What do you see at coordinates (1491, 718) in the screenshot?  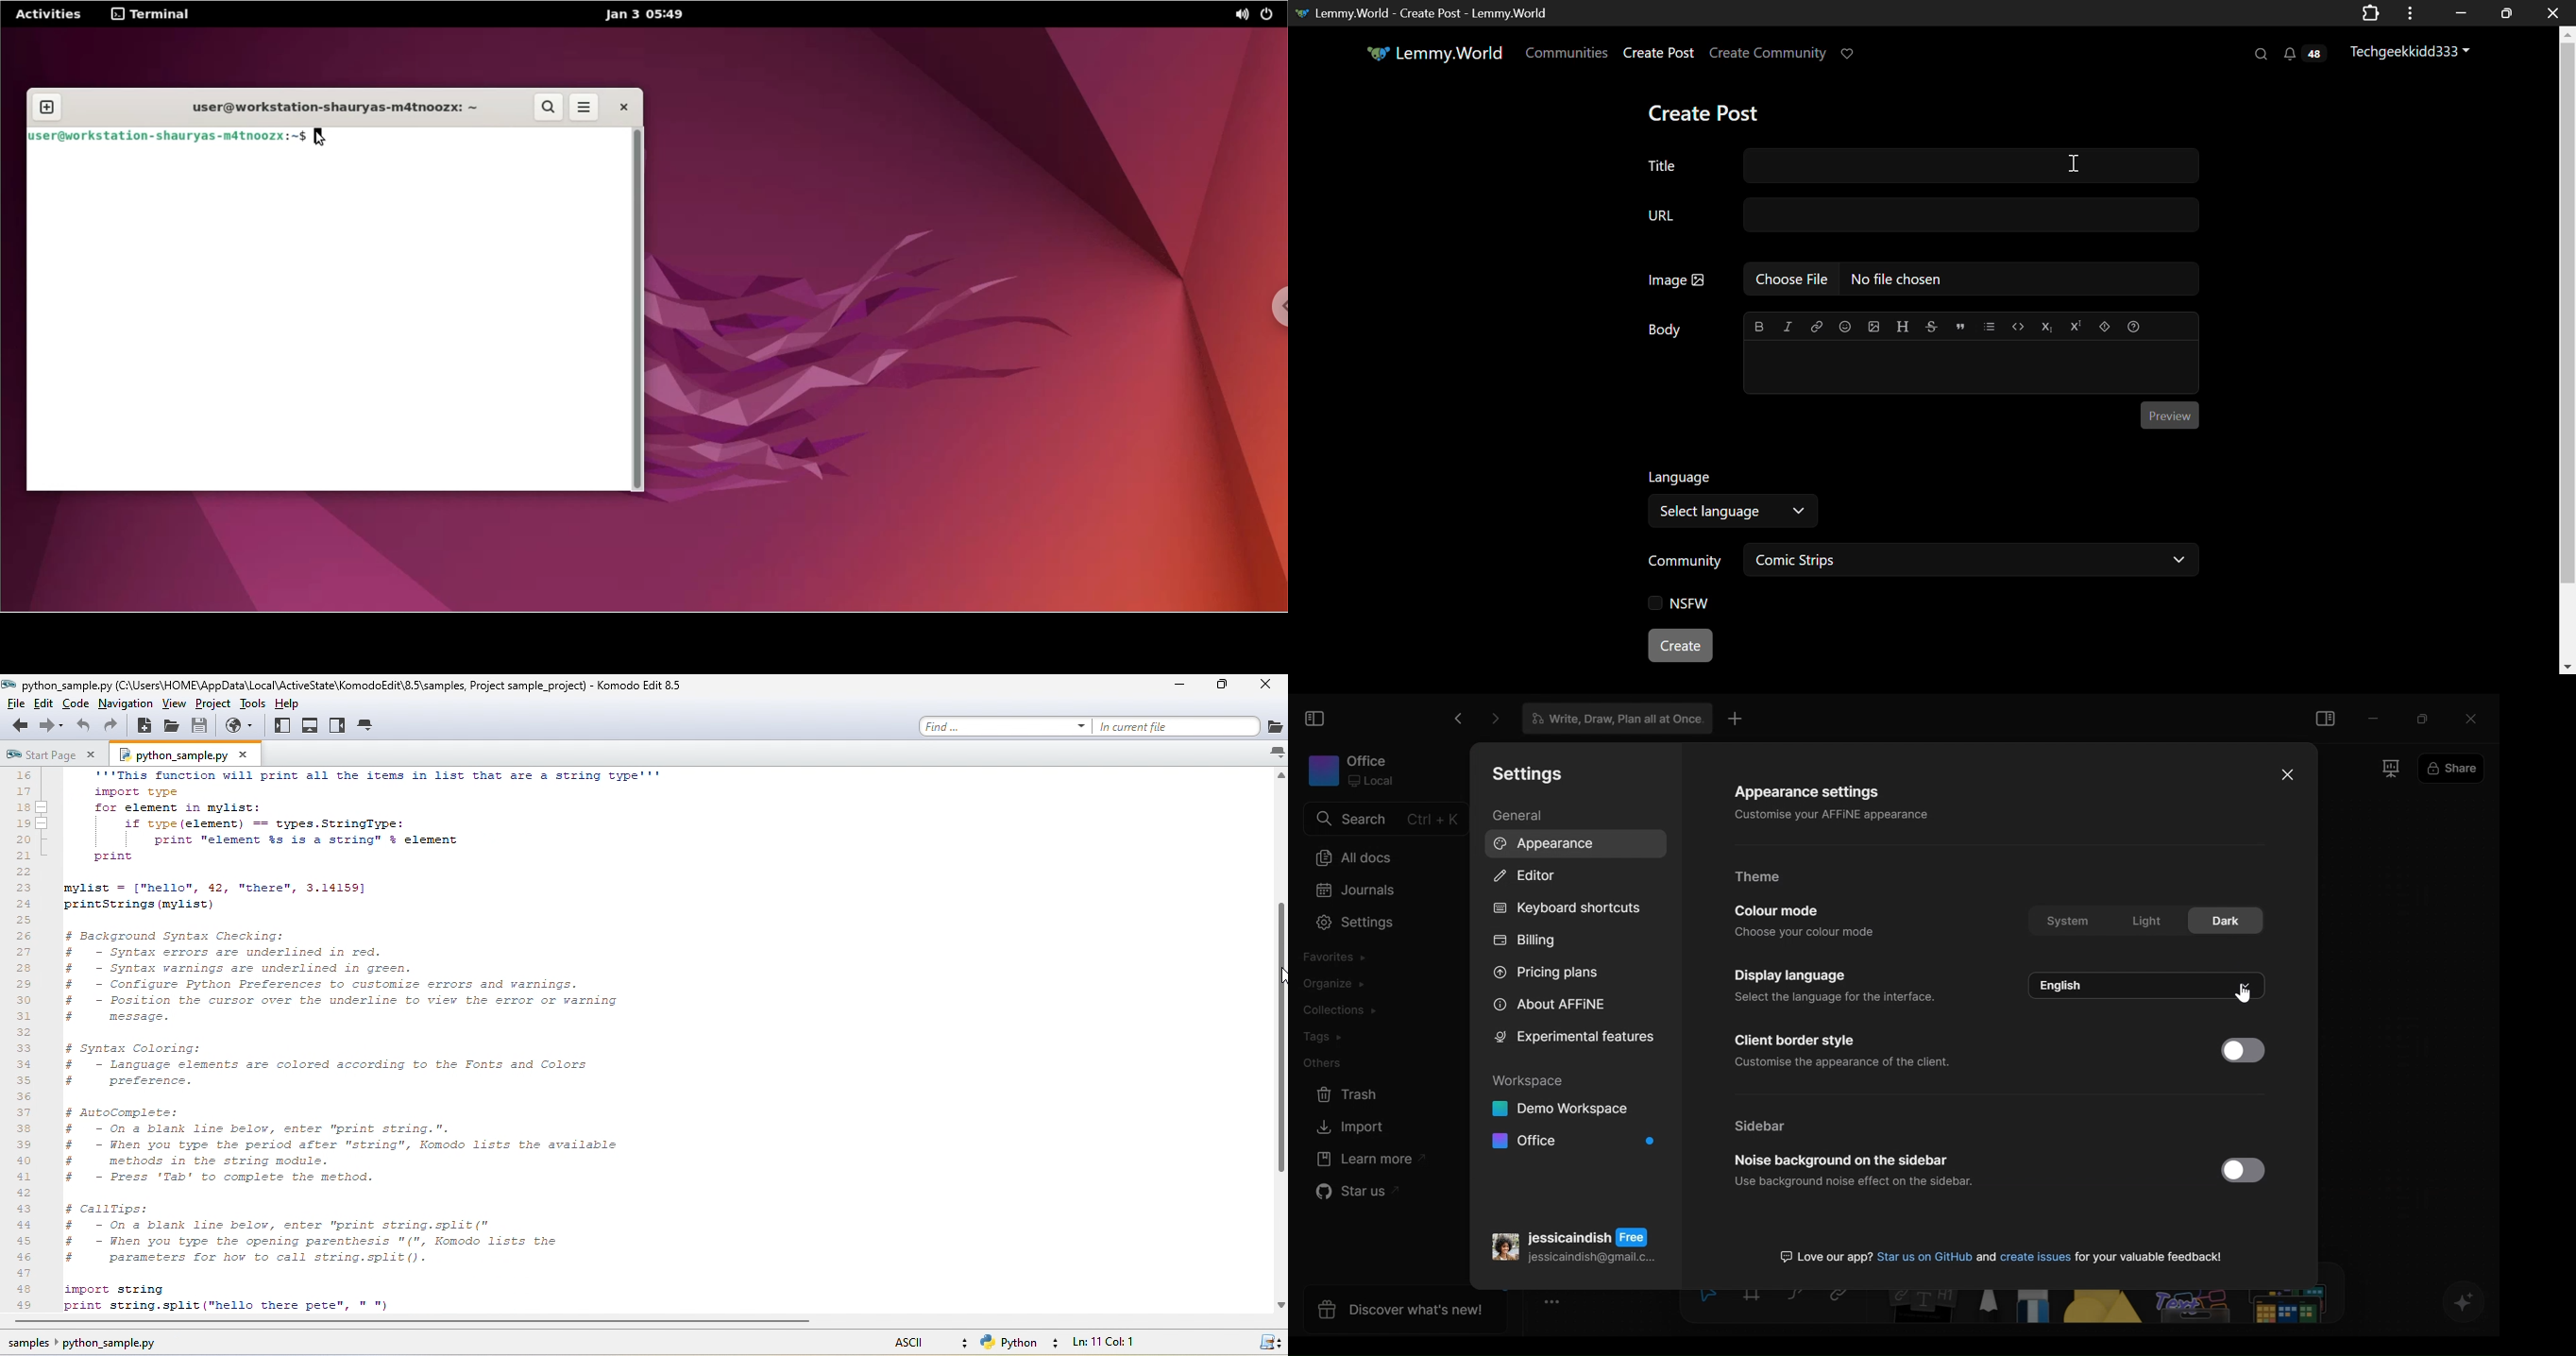 I see `Click to go forward` at bounding box center [1491, 718].